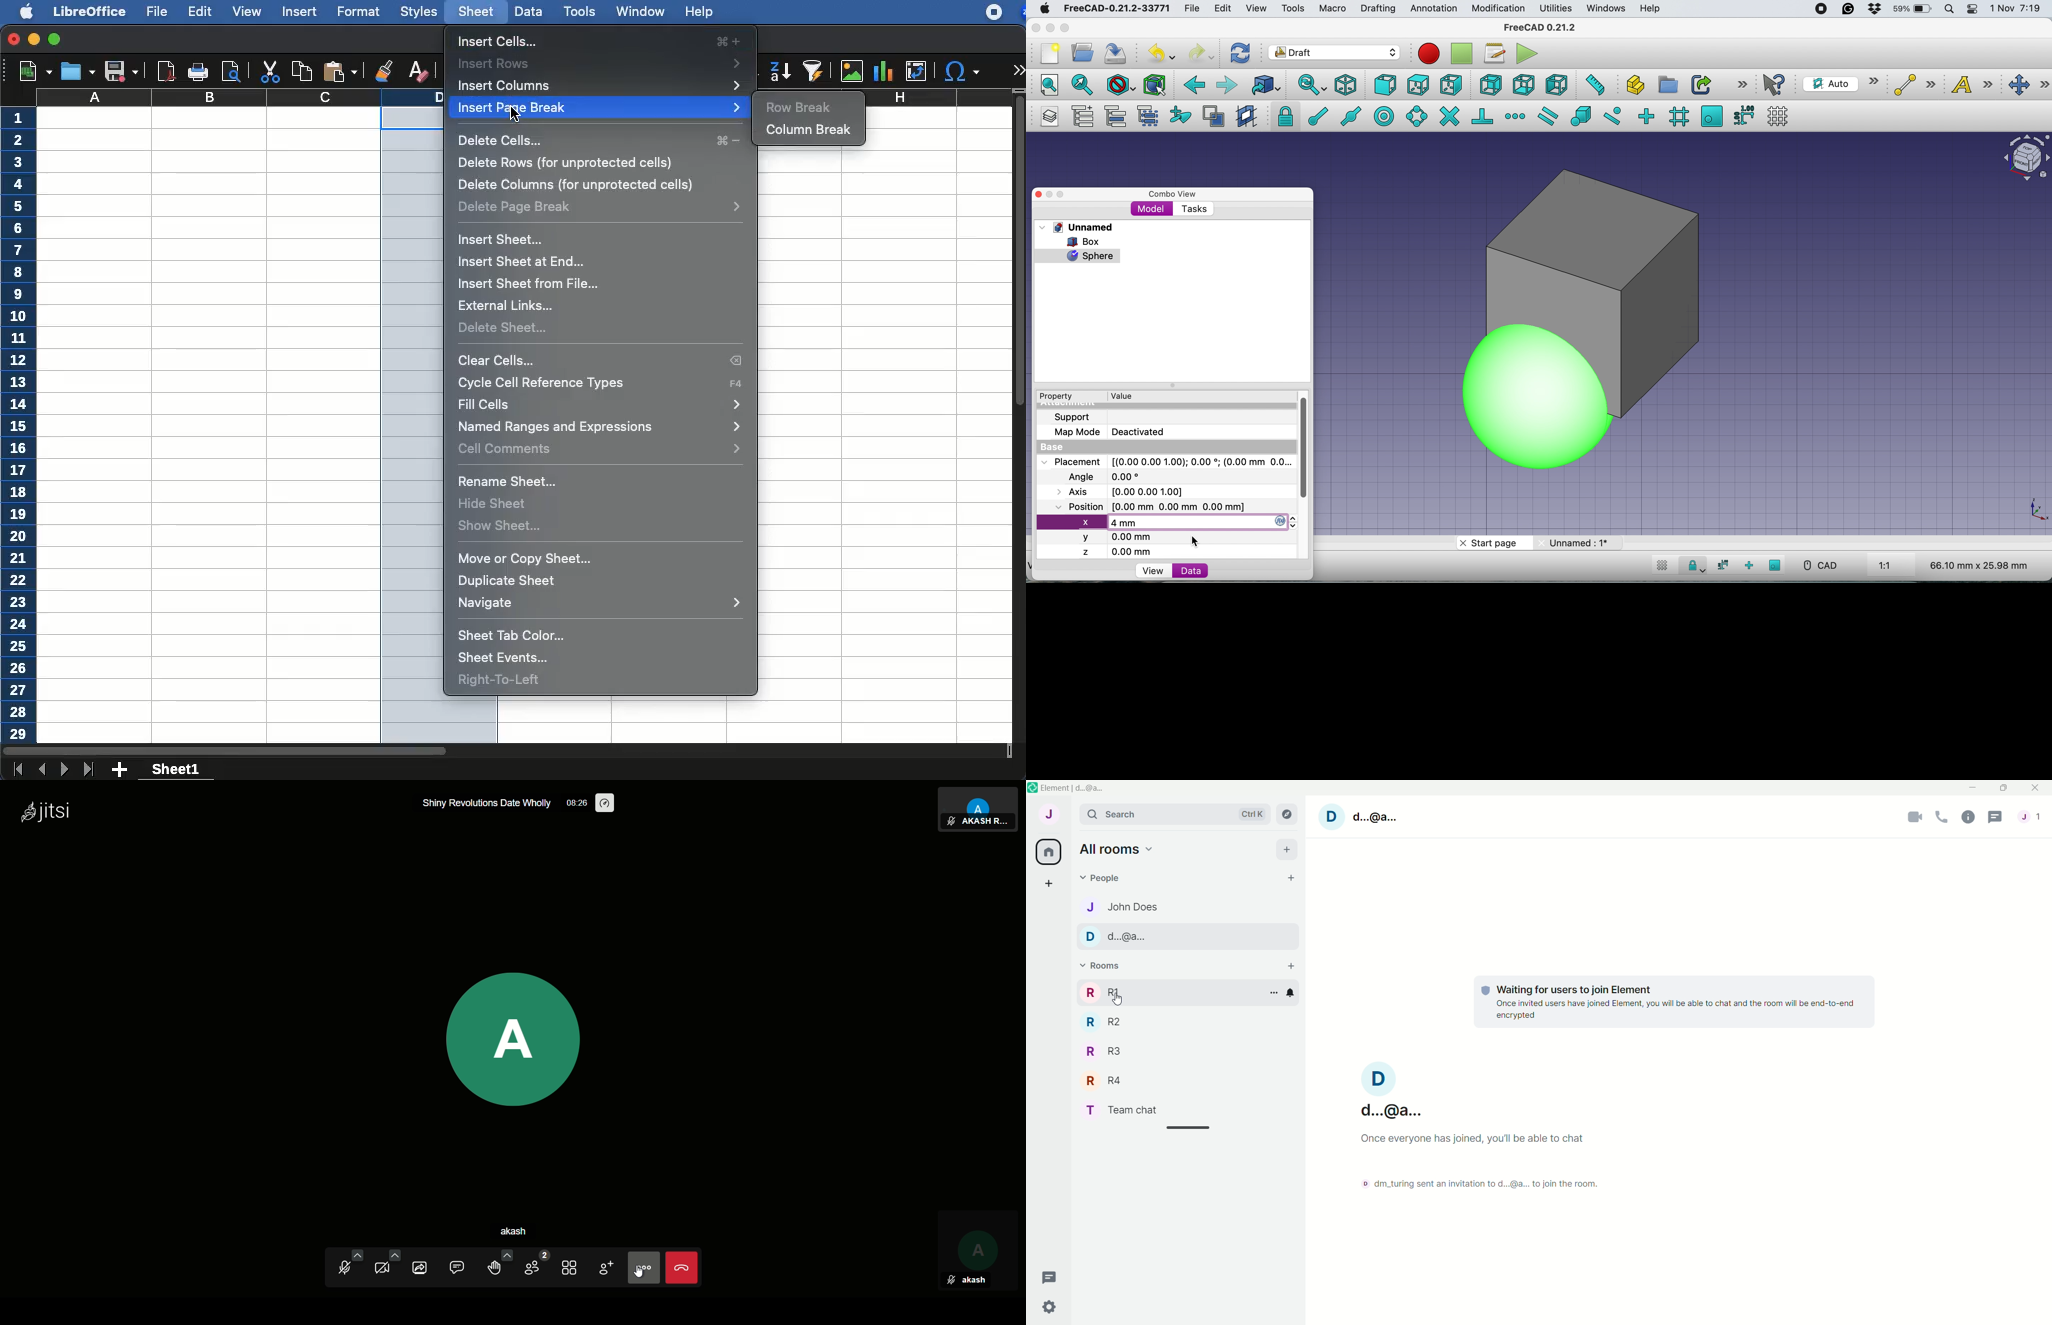  Describe the element at coordinates (200, 11) in the screenshot. I see `edit` at that location.